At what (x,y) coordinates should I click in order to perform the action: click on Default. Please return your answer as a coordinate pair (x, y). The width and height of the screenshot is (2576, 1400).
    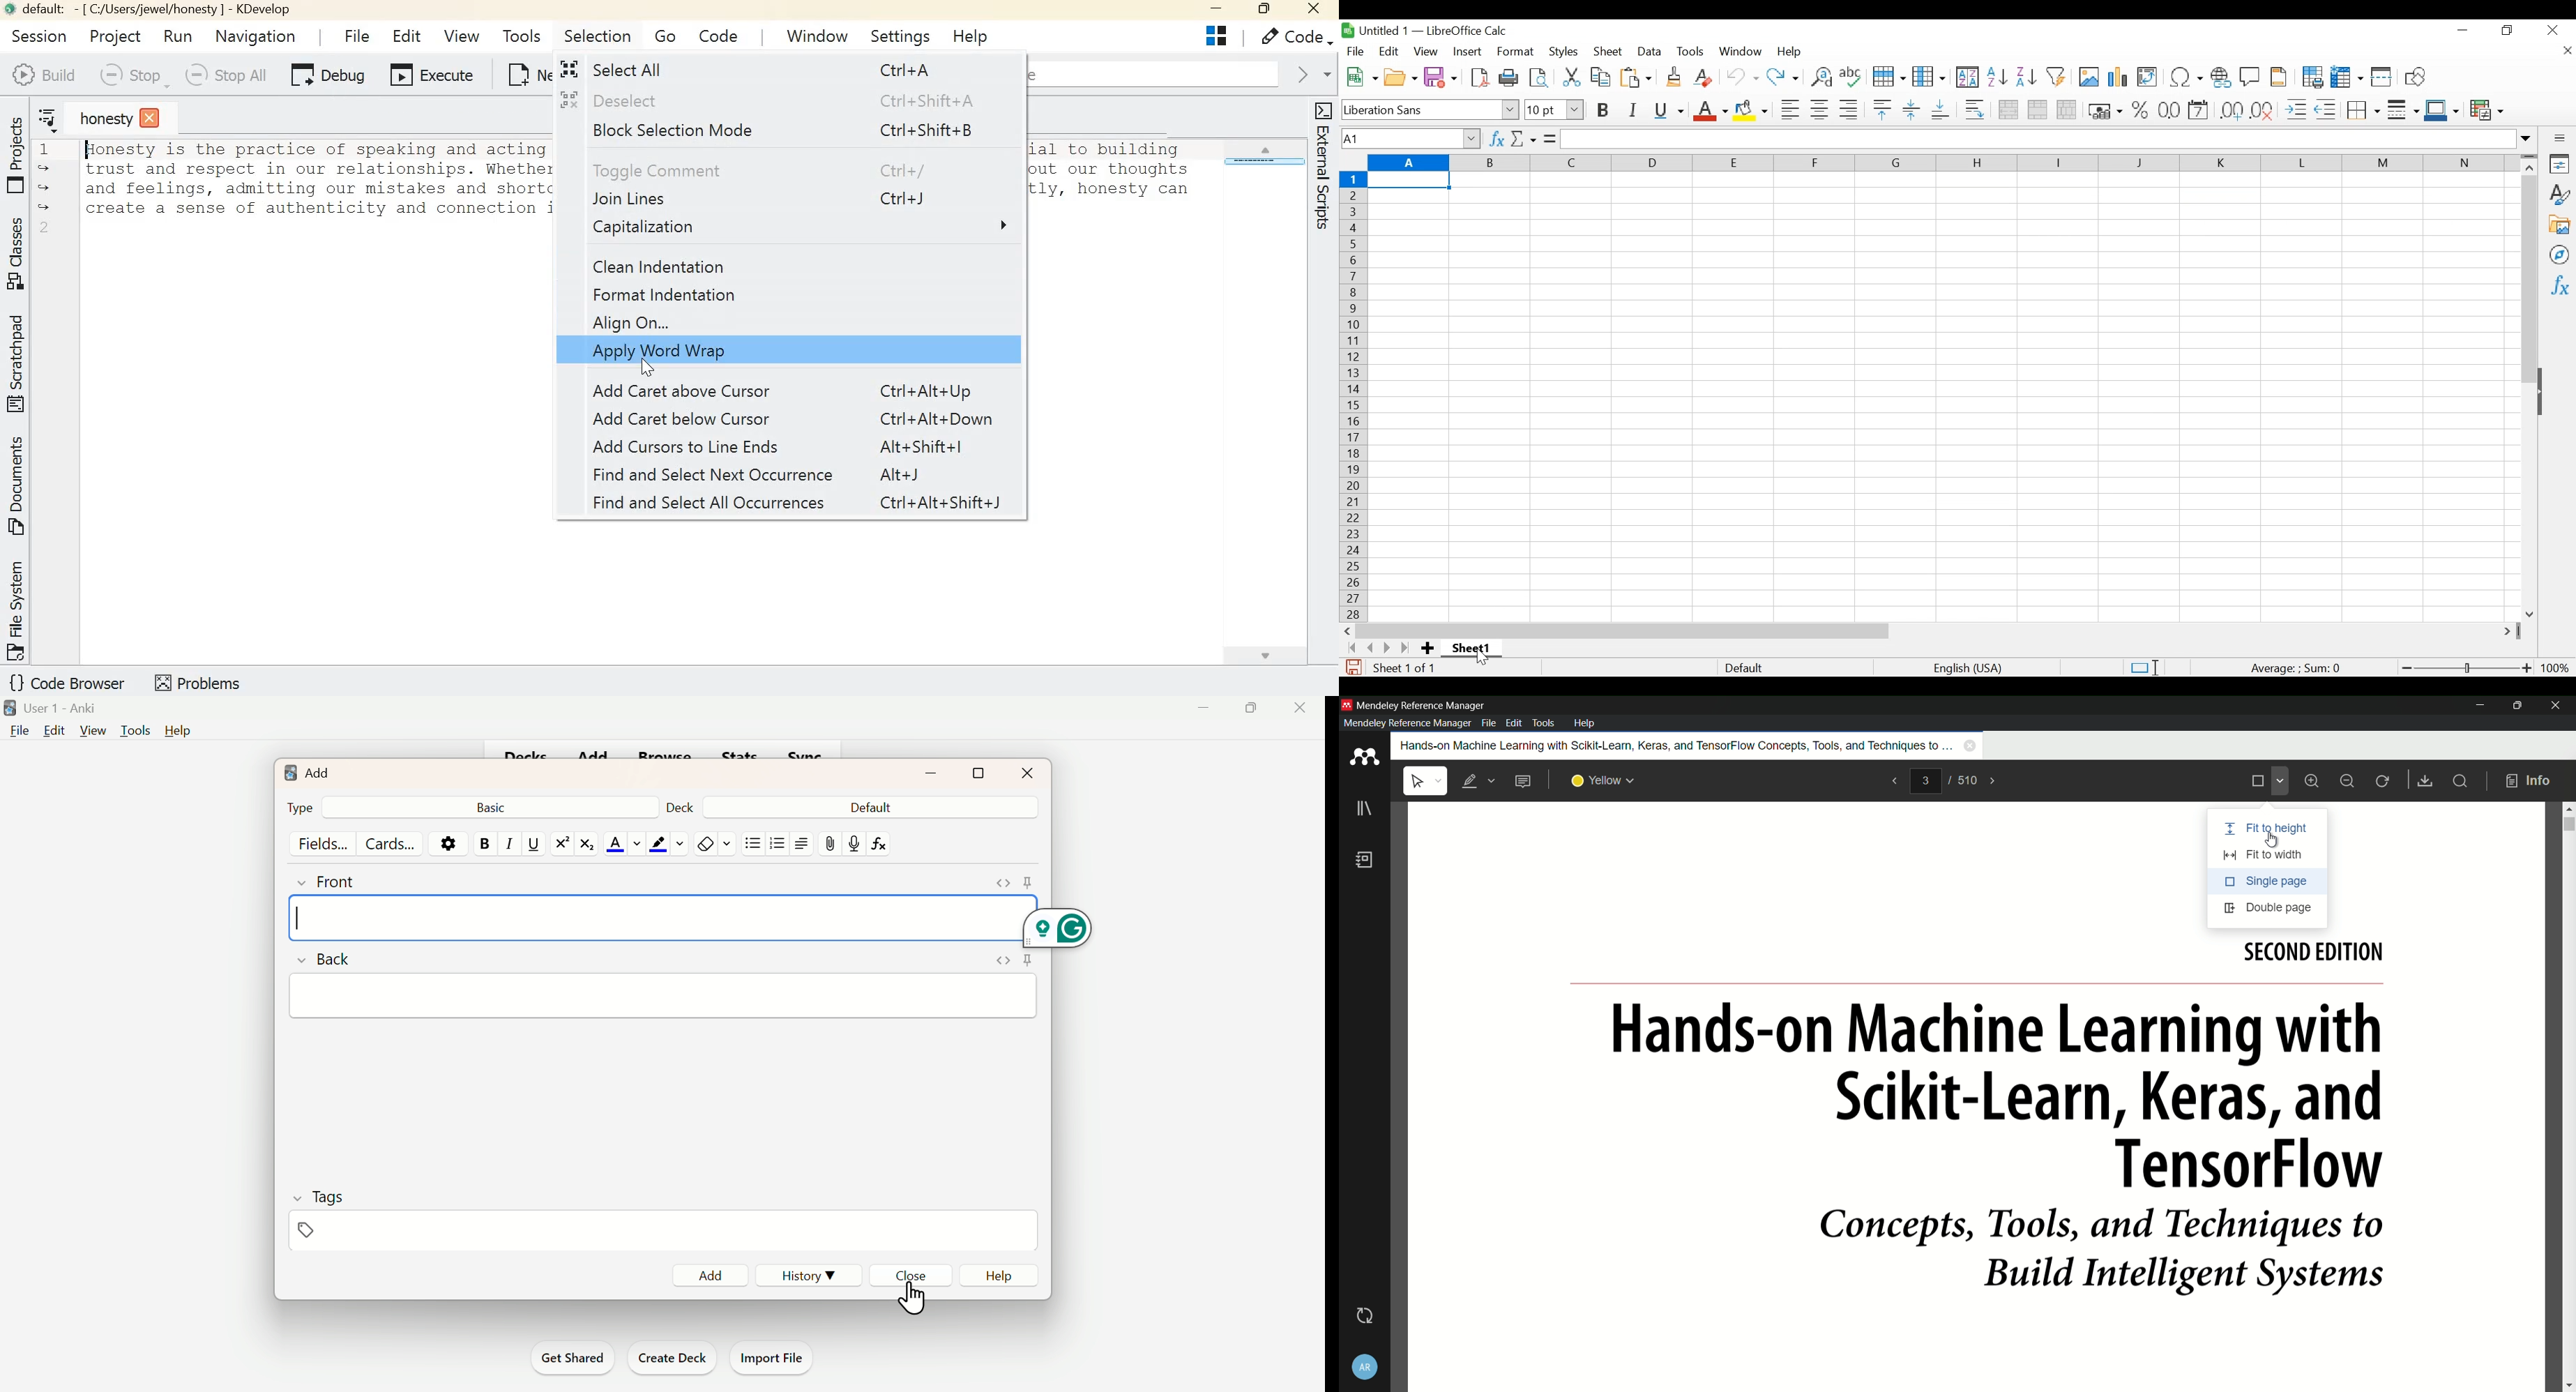
    Looking at the image, I should click on (869, 808).